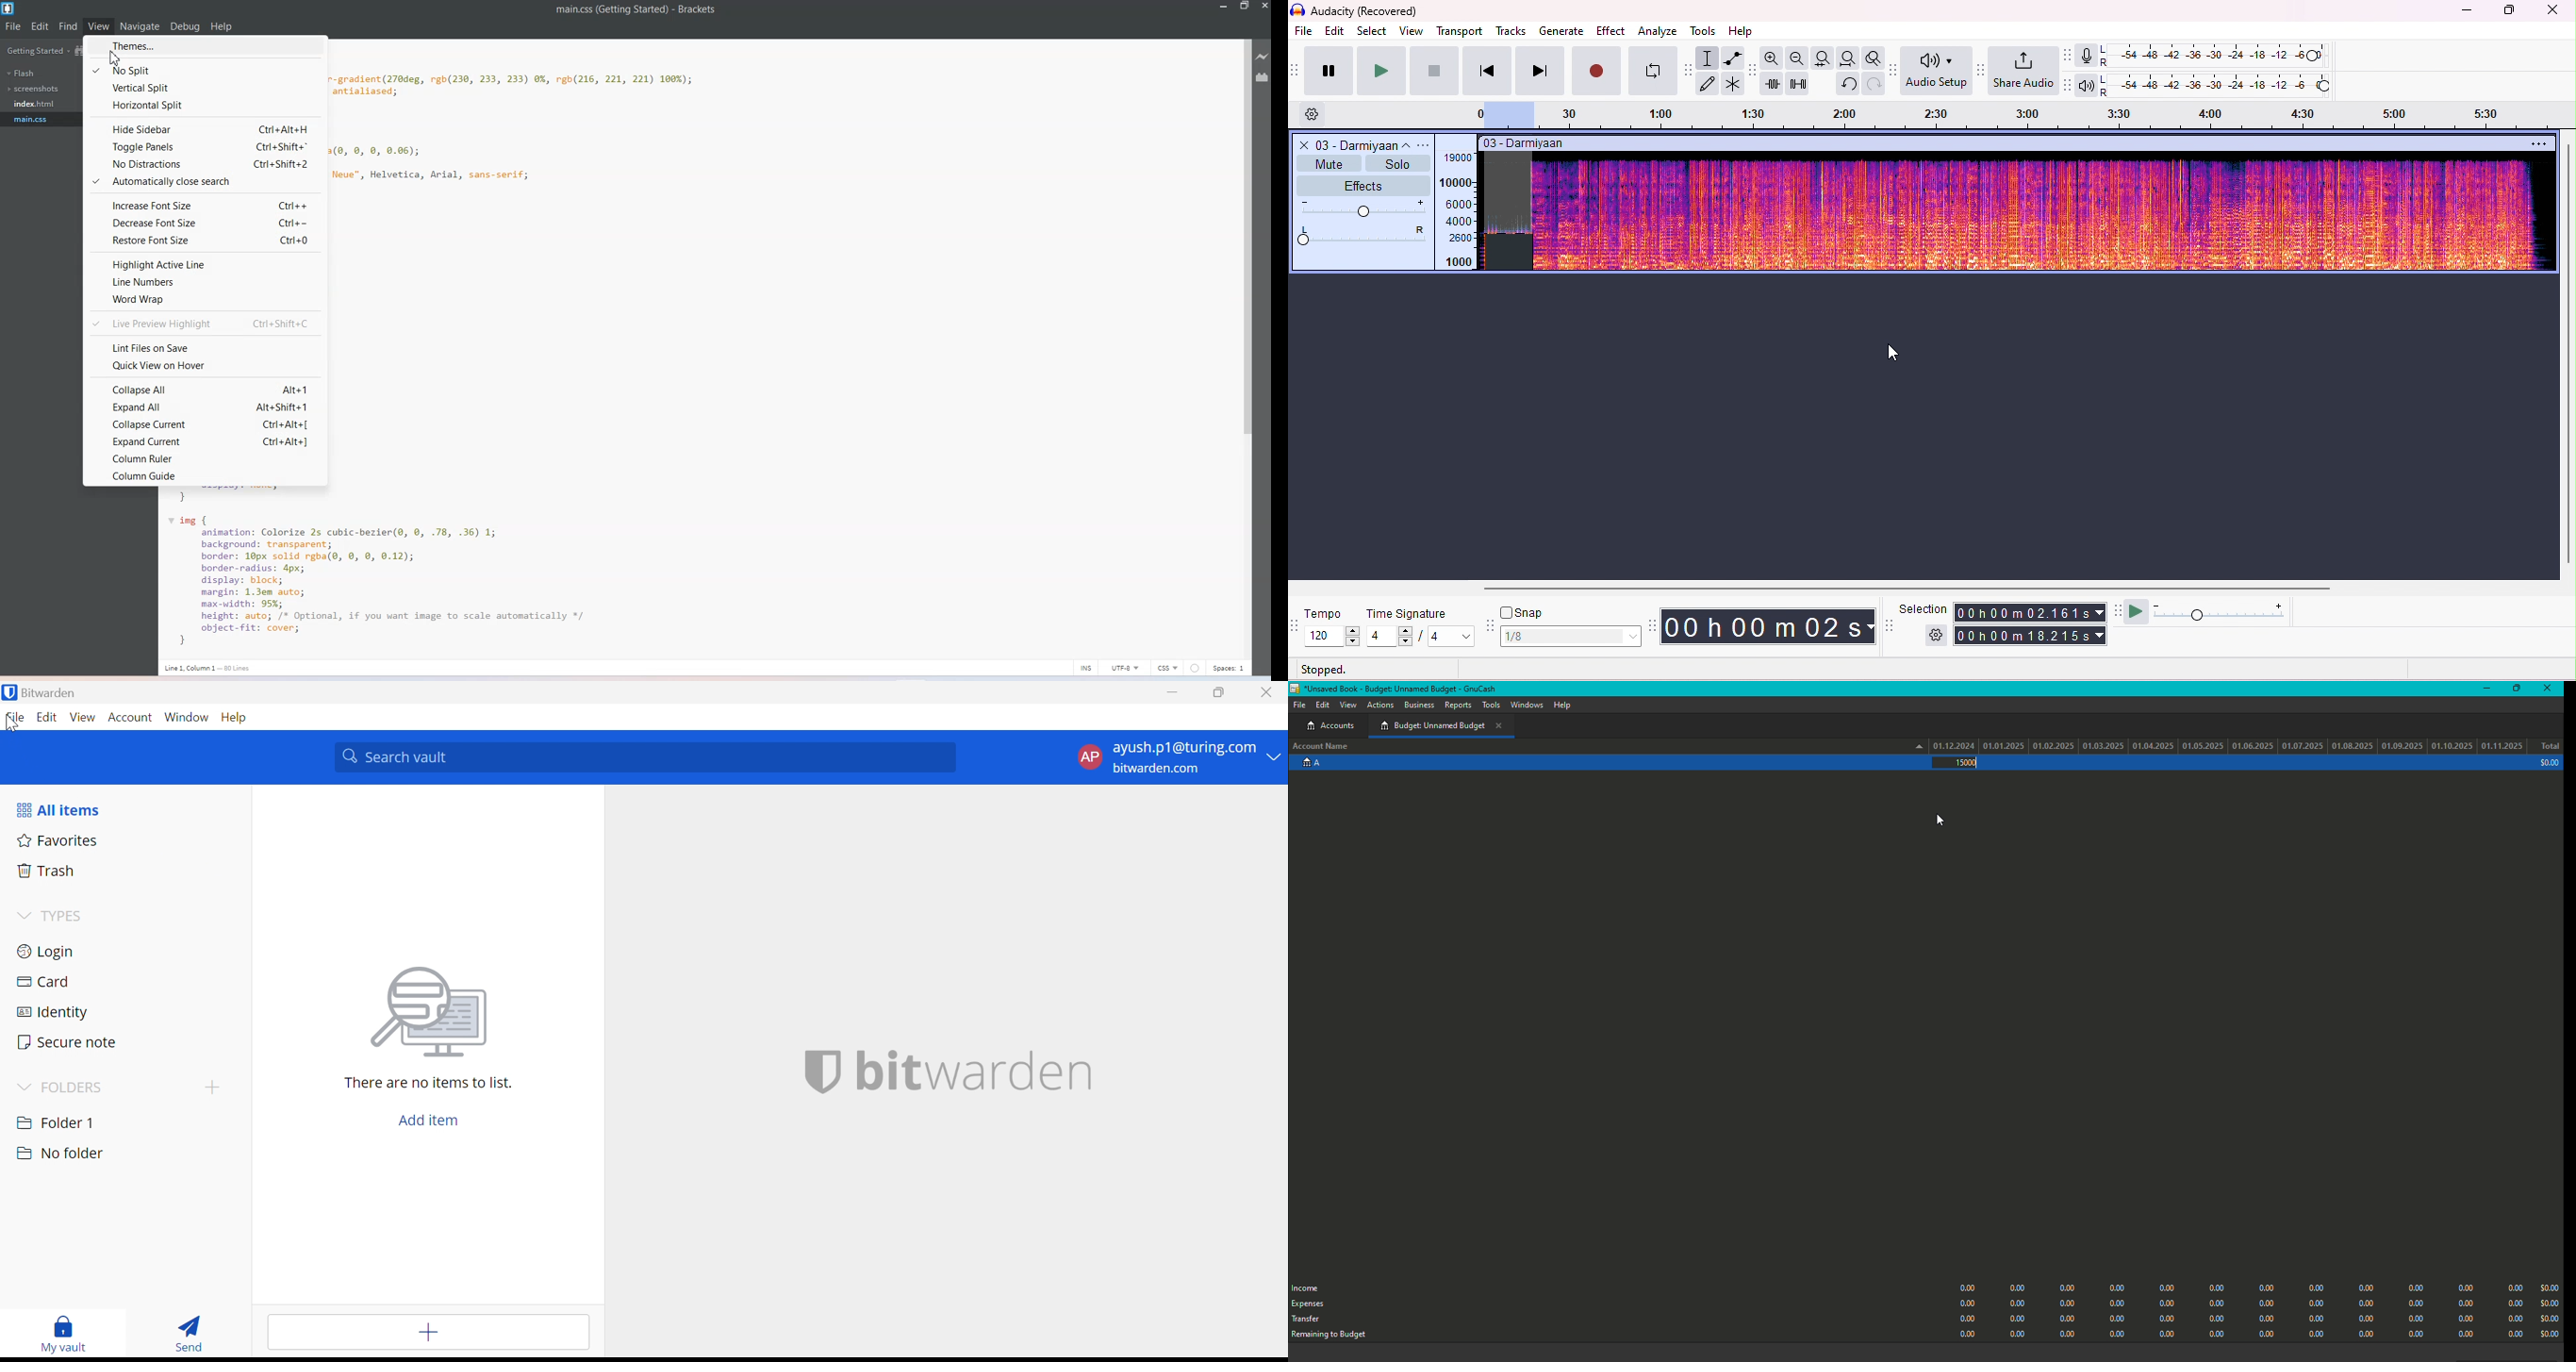 The image size is (2576, 1372). What do you see at coordinates (1246, 7) in the screenshot?
I see `Maximize` at bounding box center [1246, 7].